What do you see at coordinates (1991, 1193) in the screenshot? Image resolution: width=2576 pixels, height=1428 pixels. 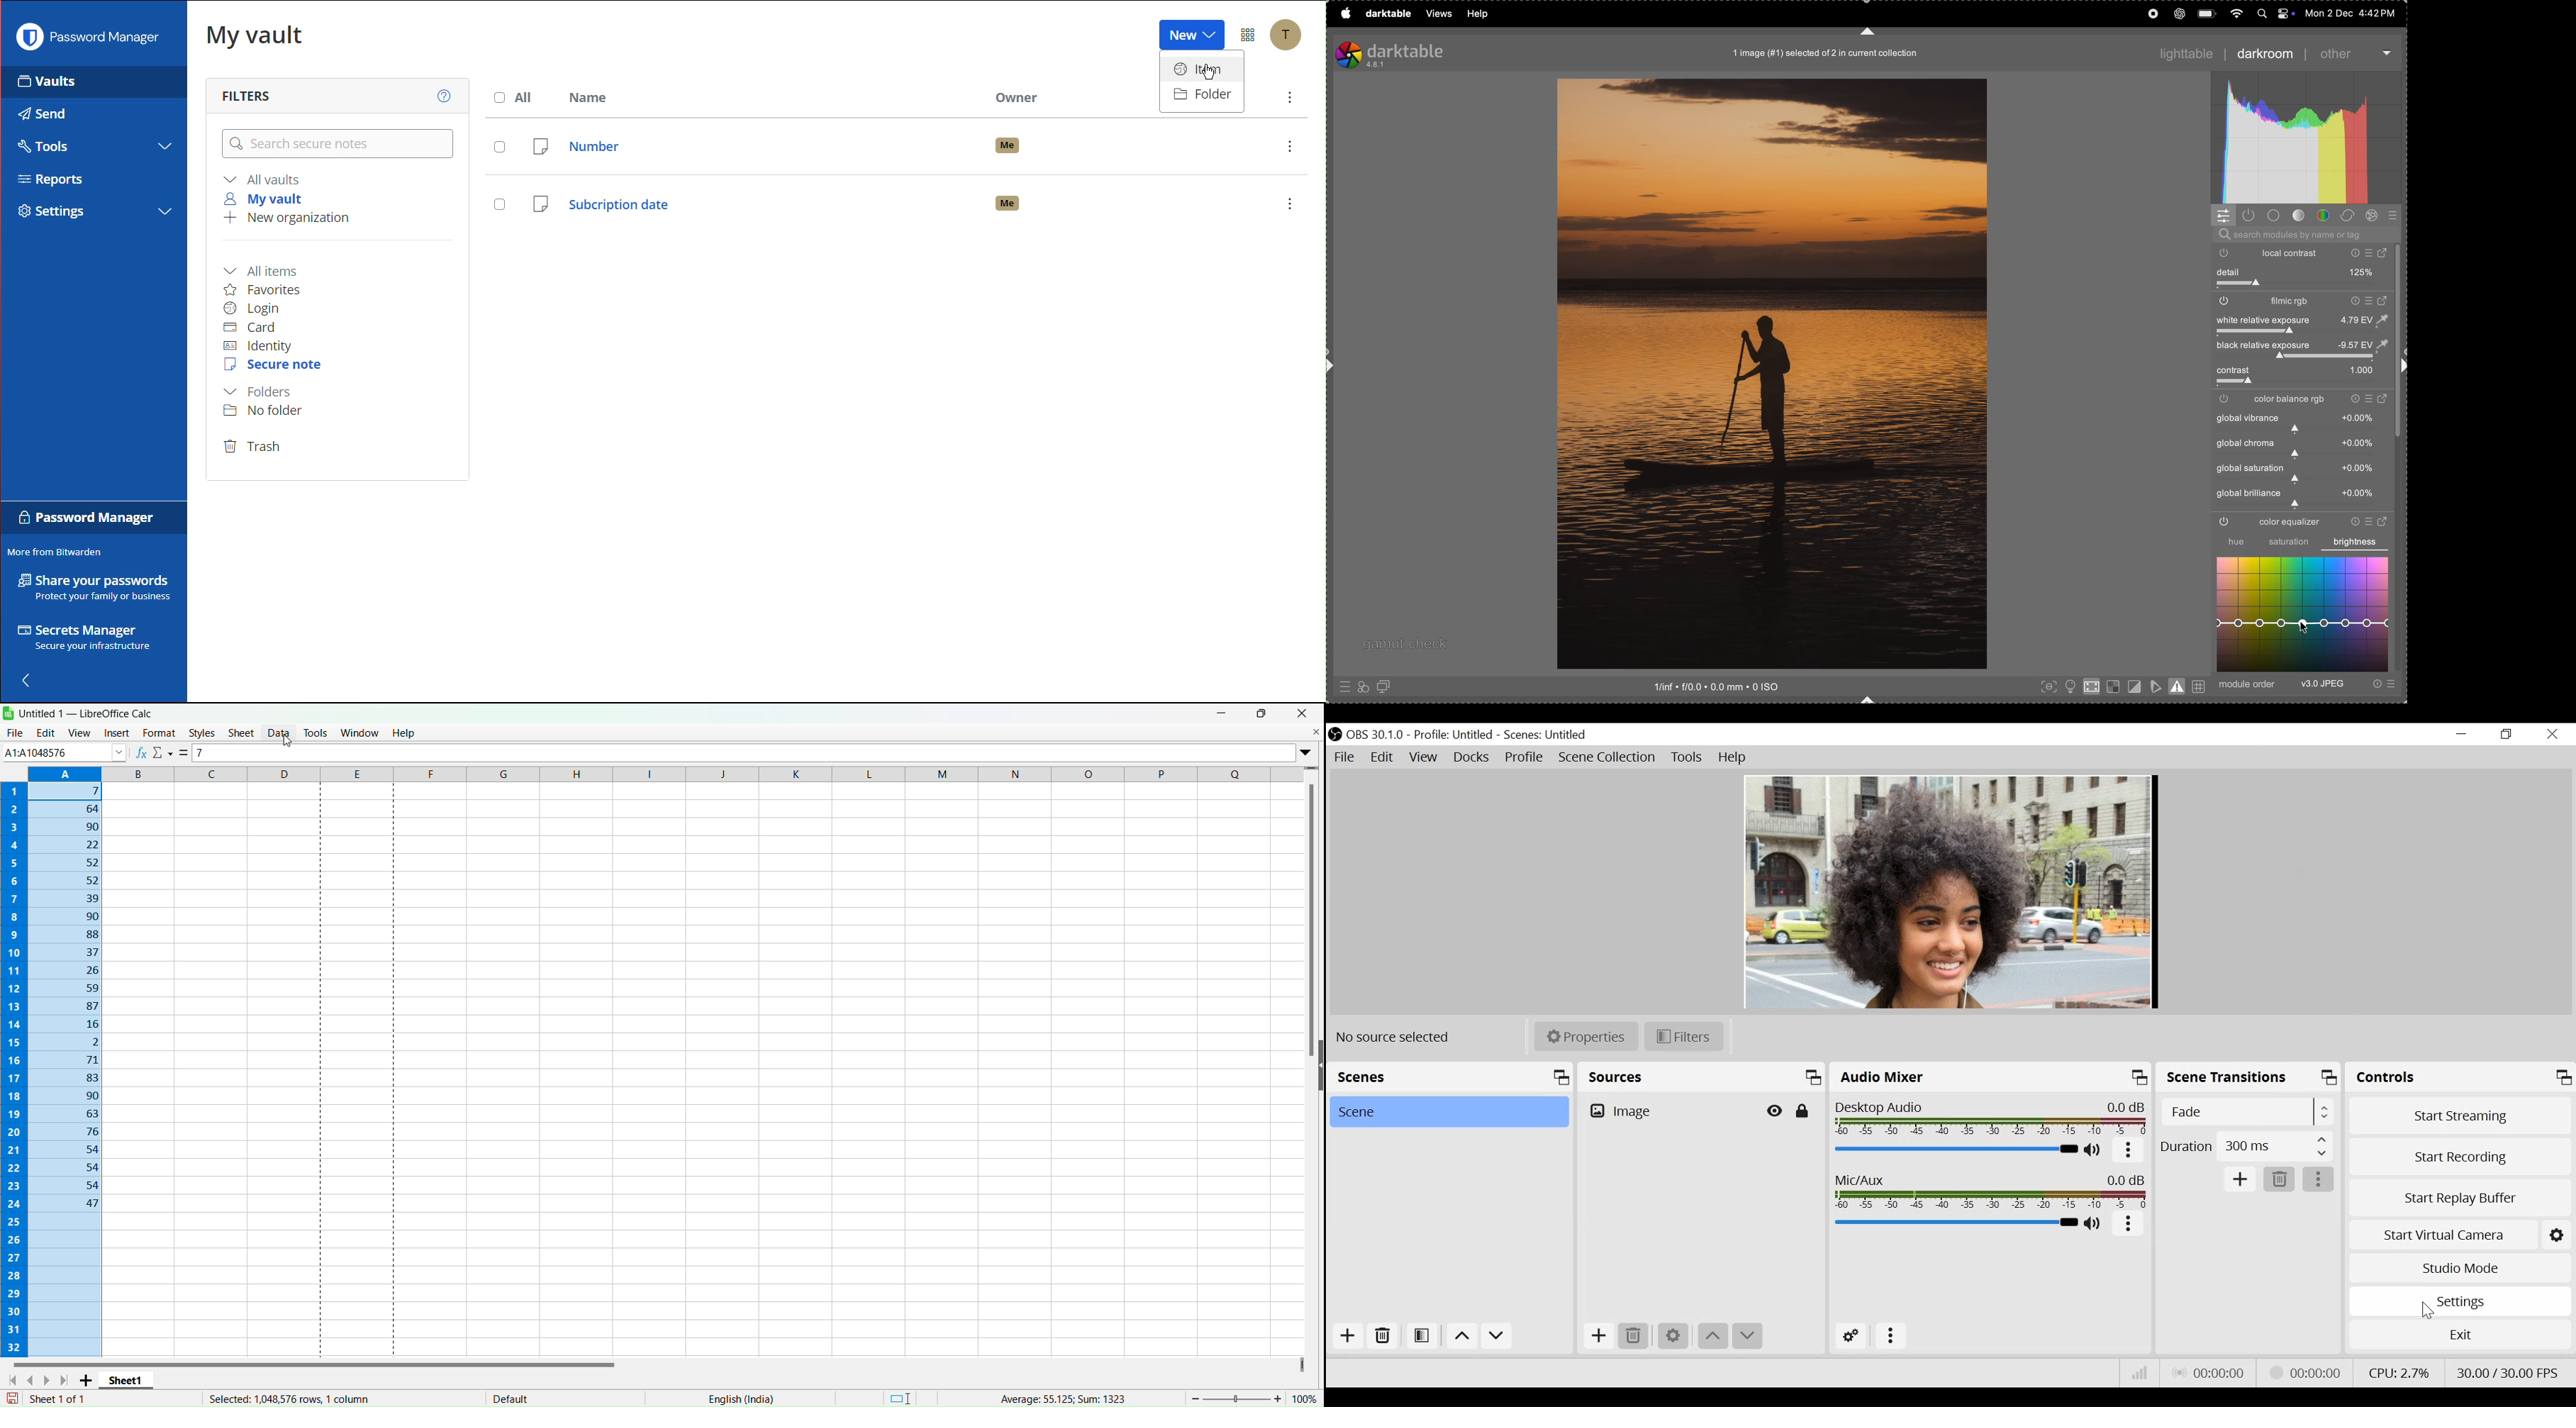 I see `Mic/Aux ` at bounding box center [1991, 1193].